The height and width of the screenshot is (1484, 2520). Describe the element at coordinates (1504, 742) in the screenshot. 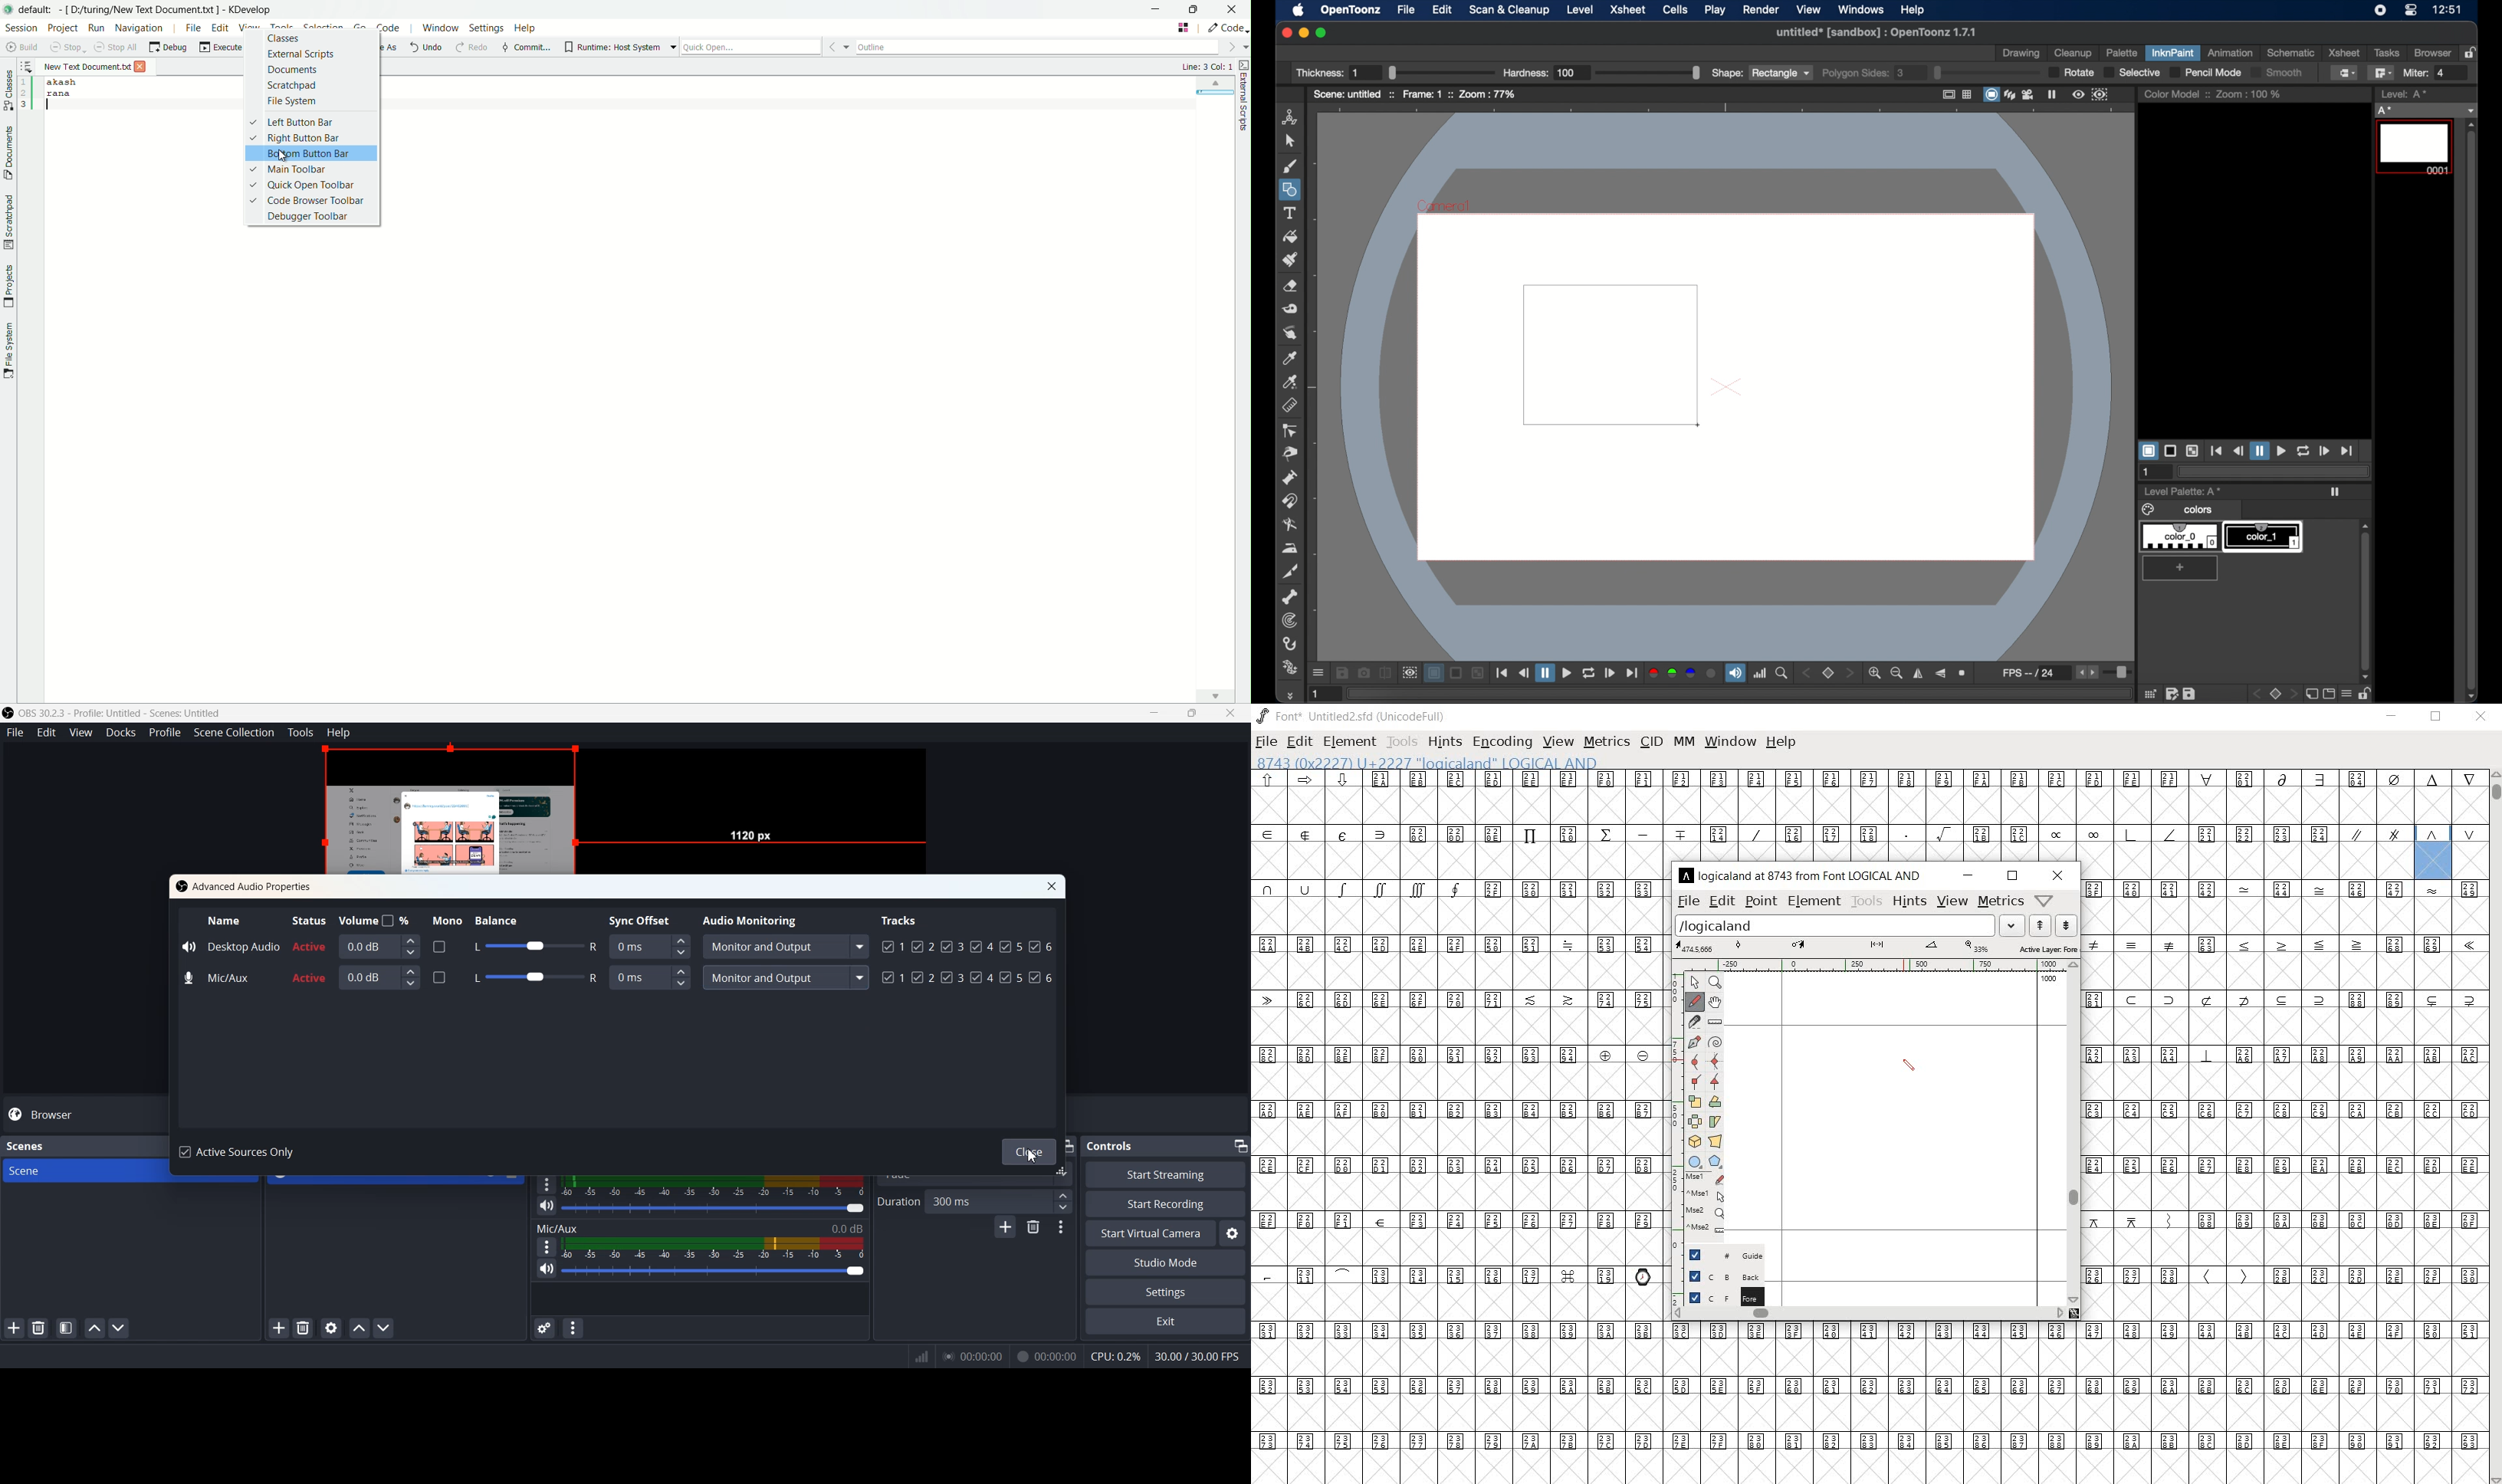

I see `encoding` at that location.